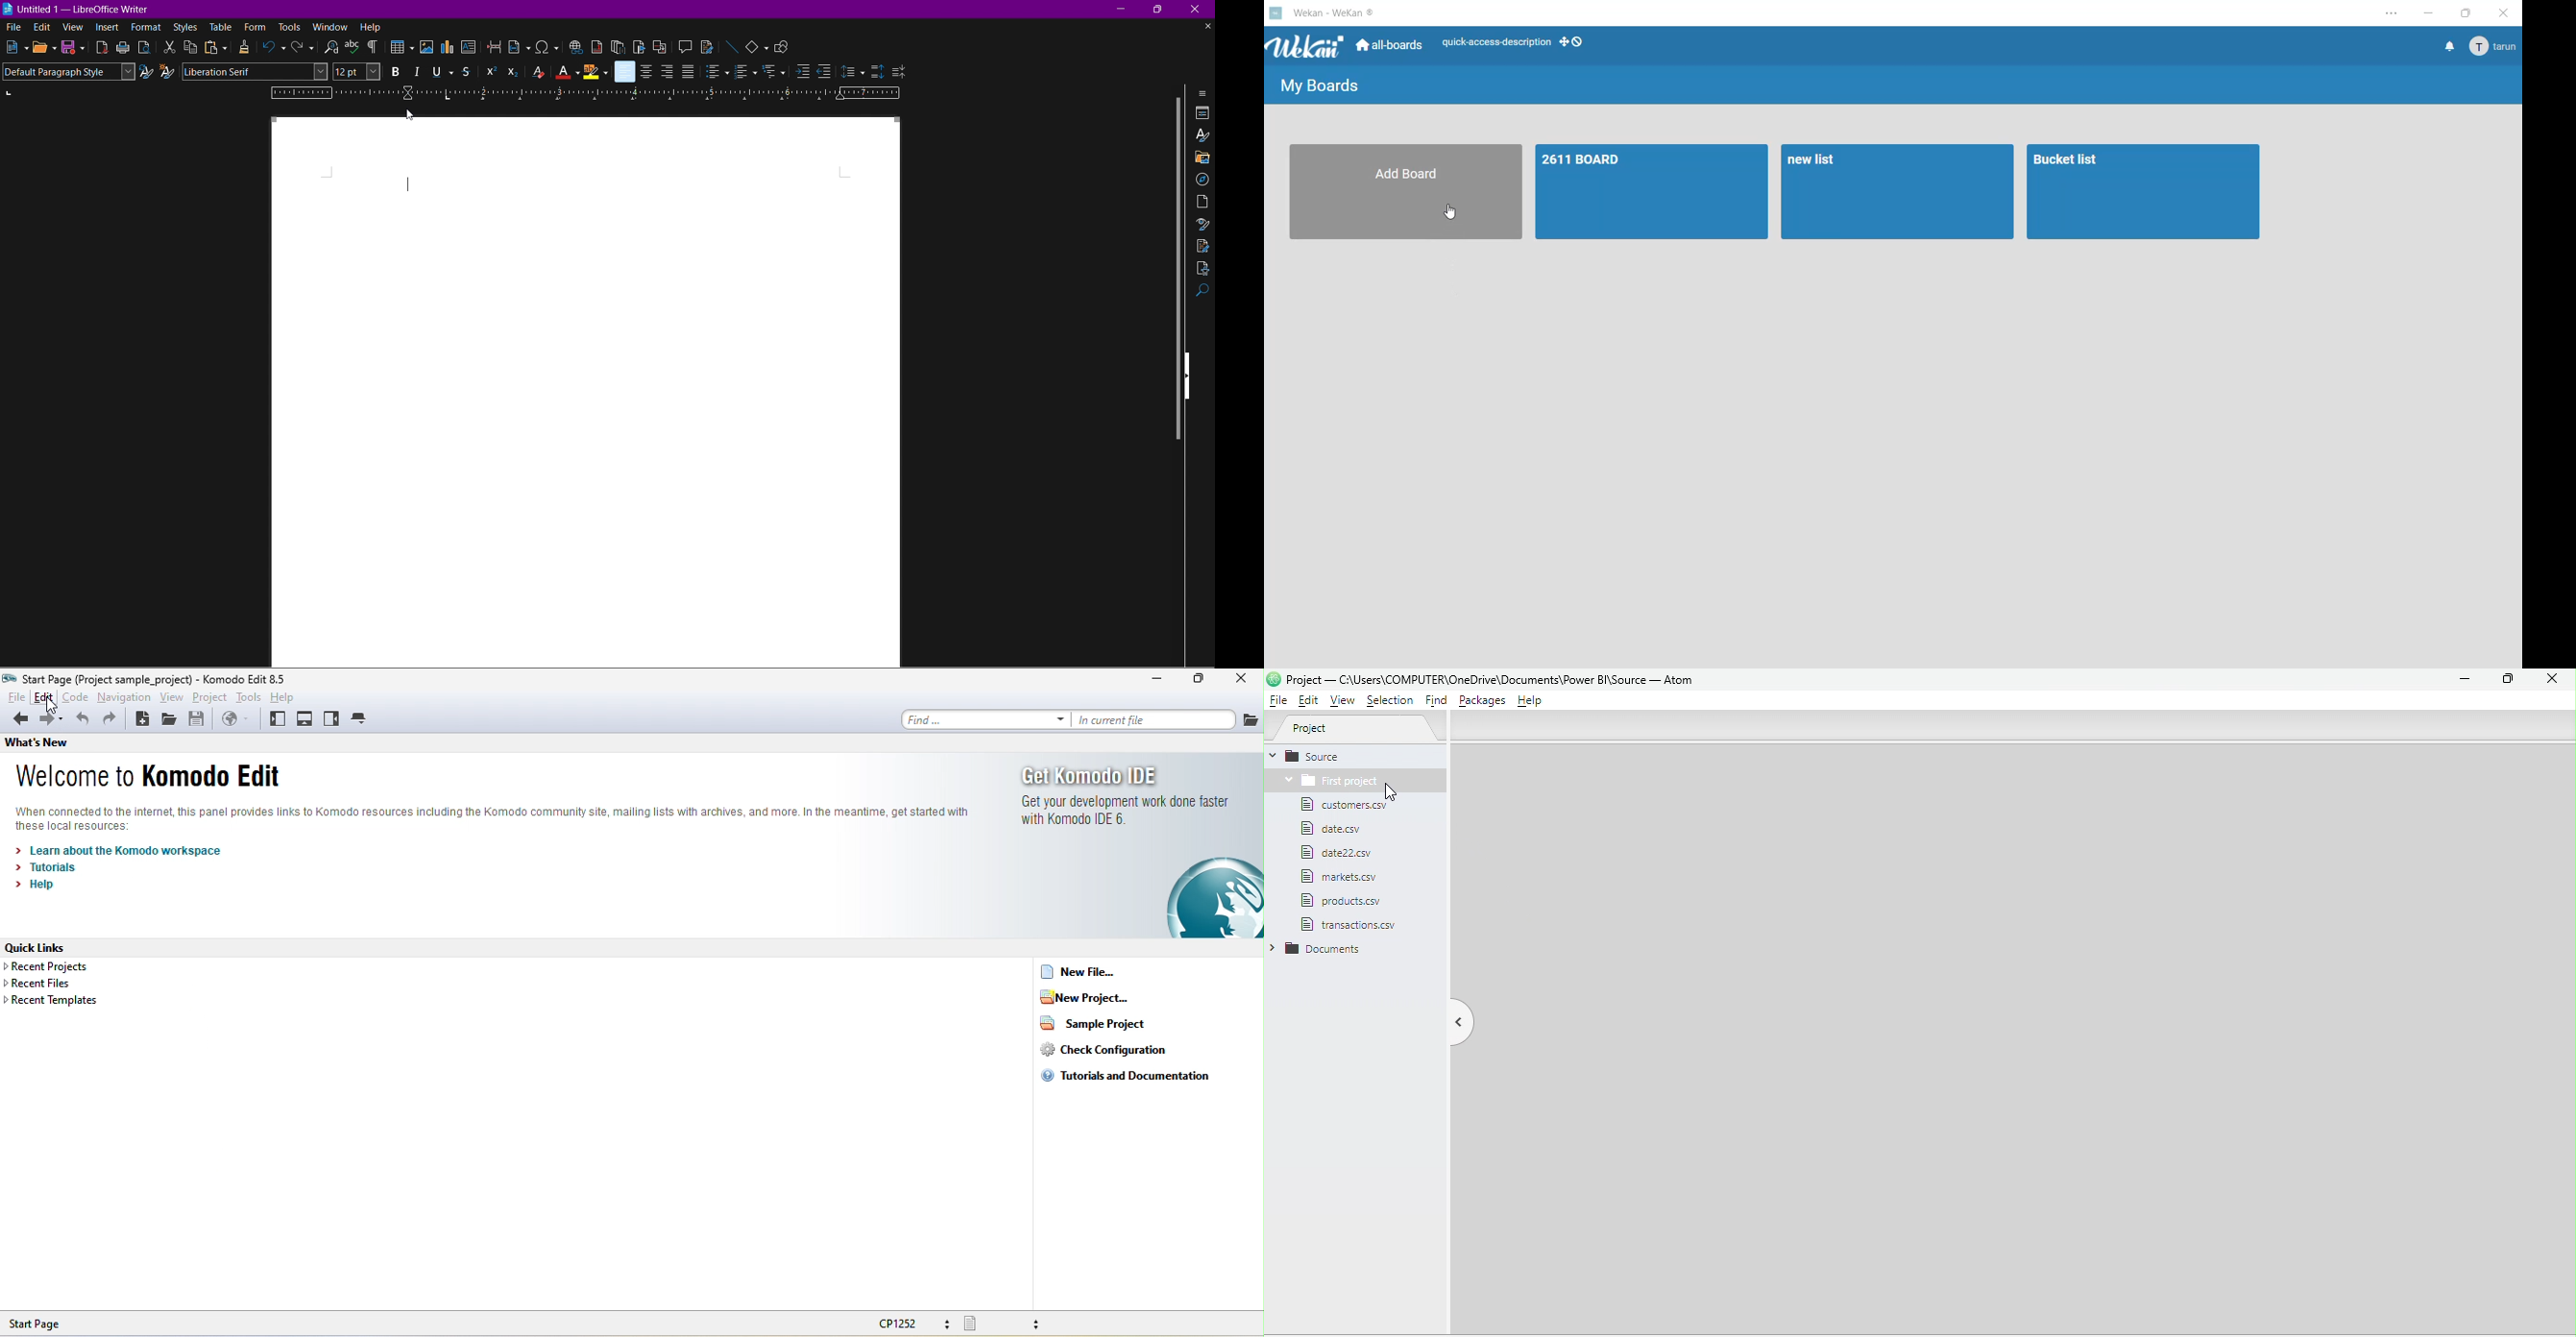 The width and height of the screenshot is (2576, 1344). I want to click on File, so click(1278, 701).